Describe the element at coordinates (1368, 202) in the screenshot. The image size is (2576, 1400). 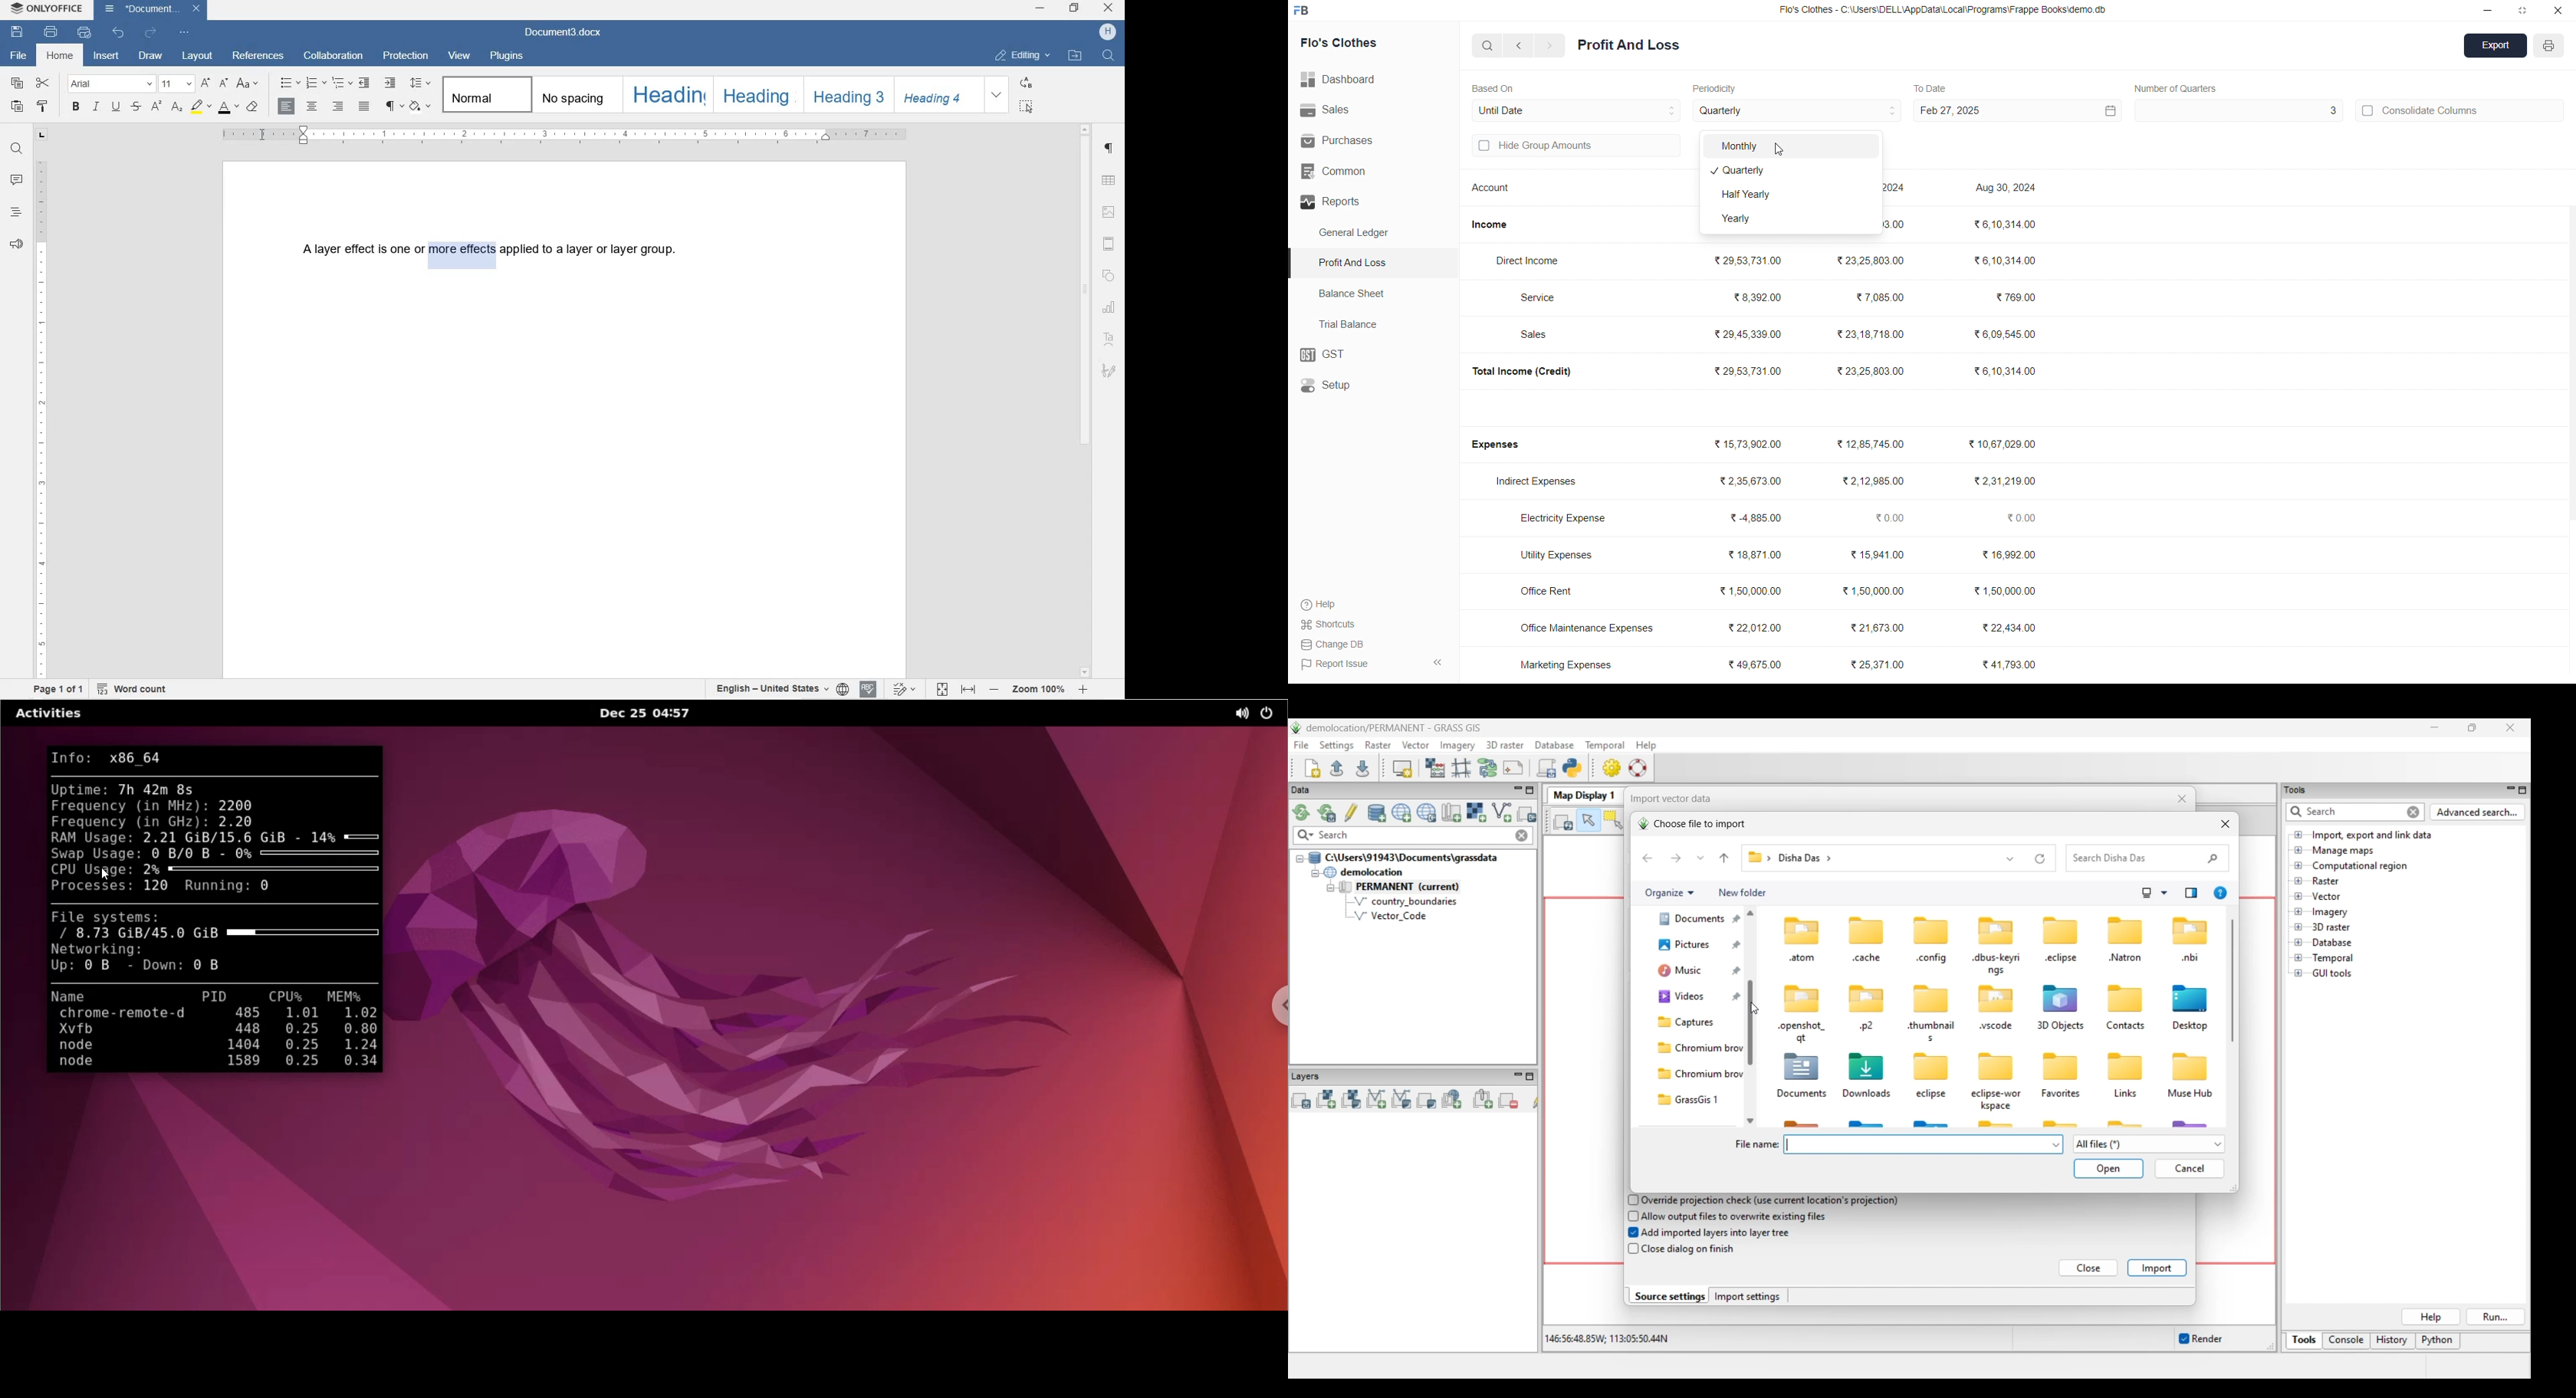
I see `Reports` at that location.